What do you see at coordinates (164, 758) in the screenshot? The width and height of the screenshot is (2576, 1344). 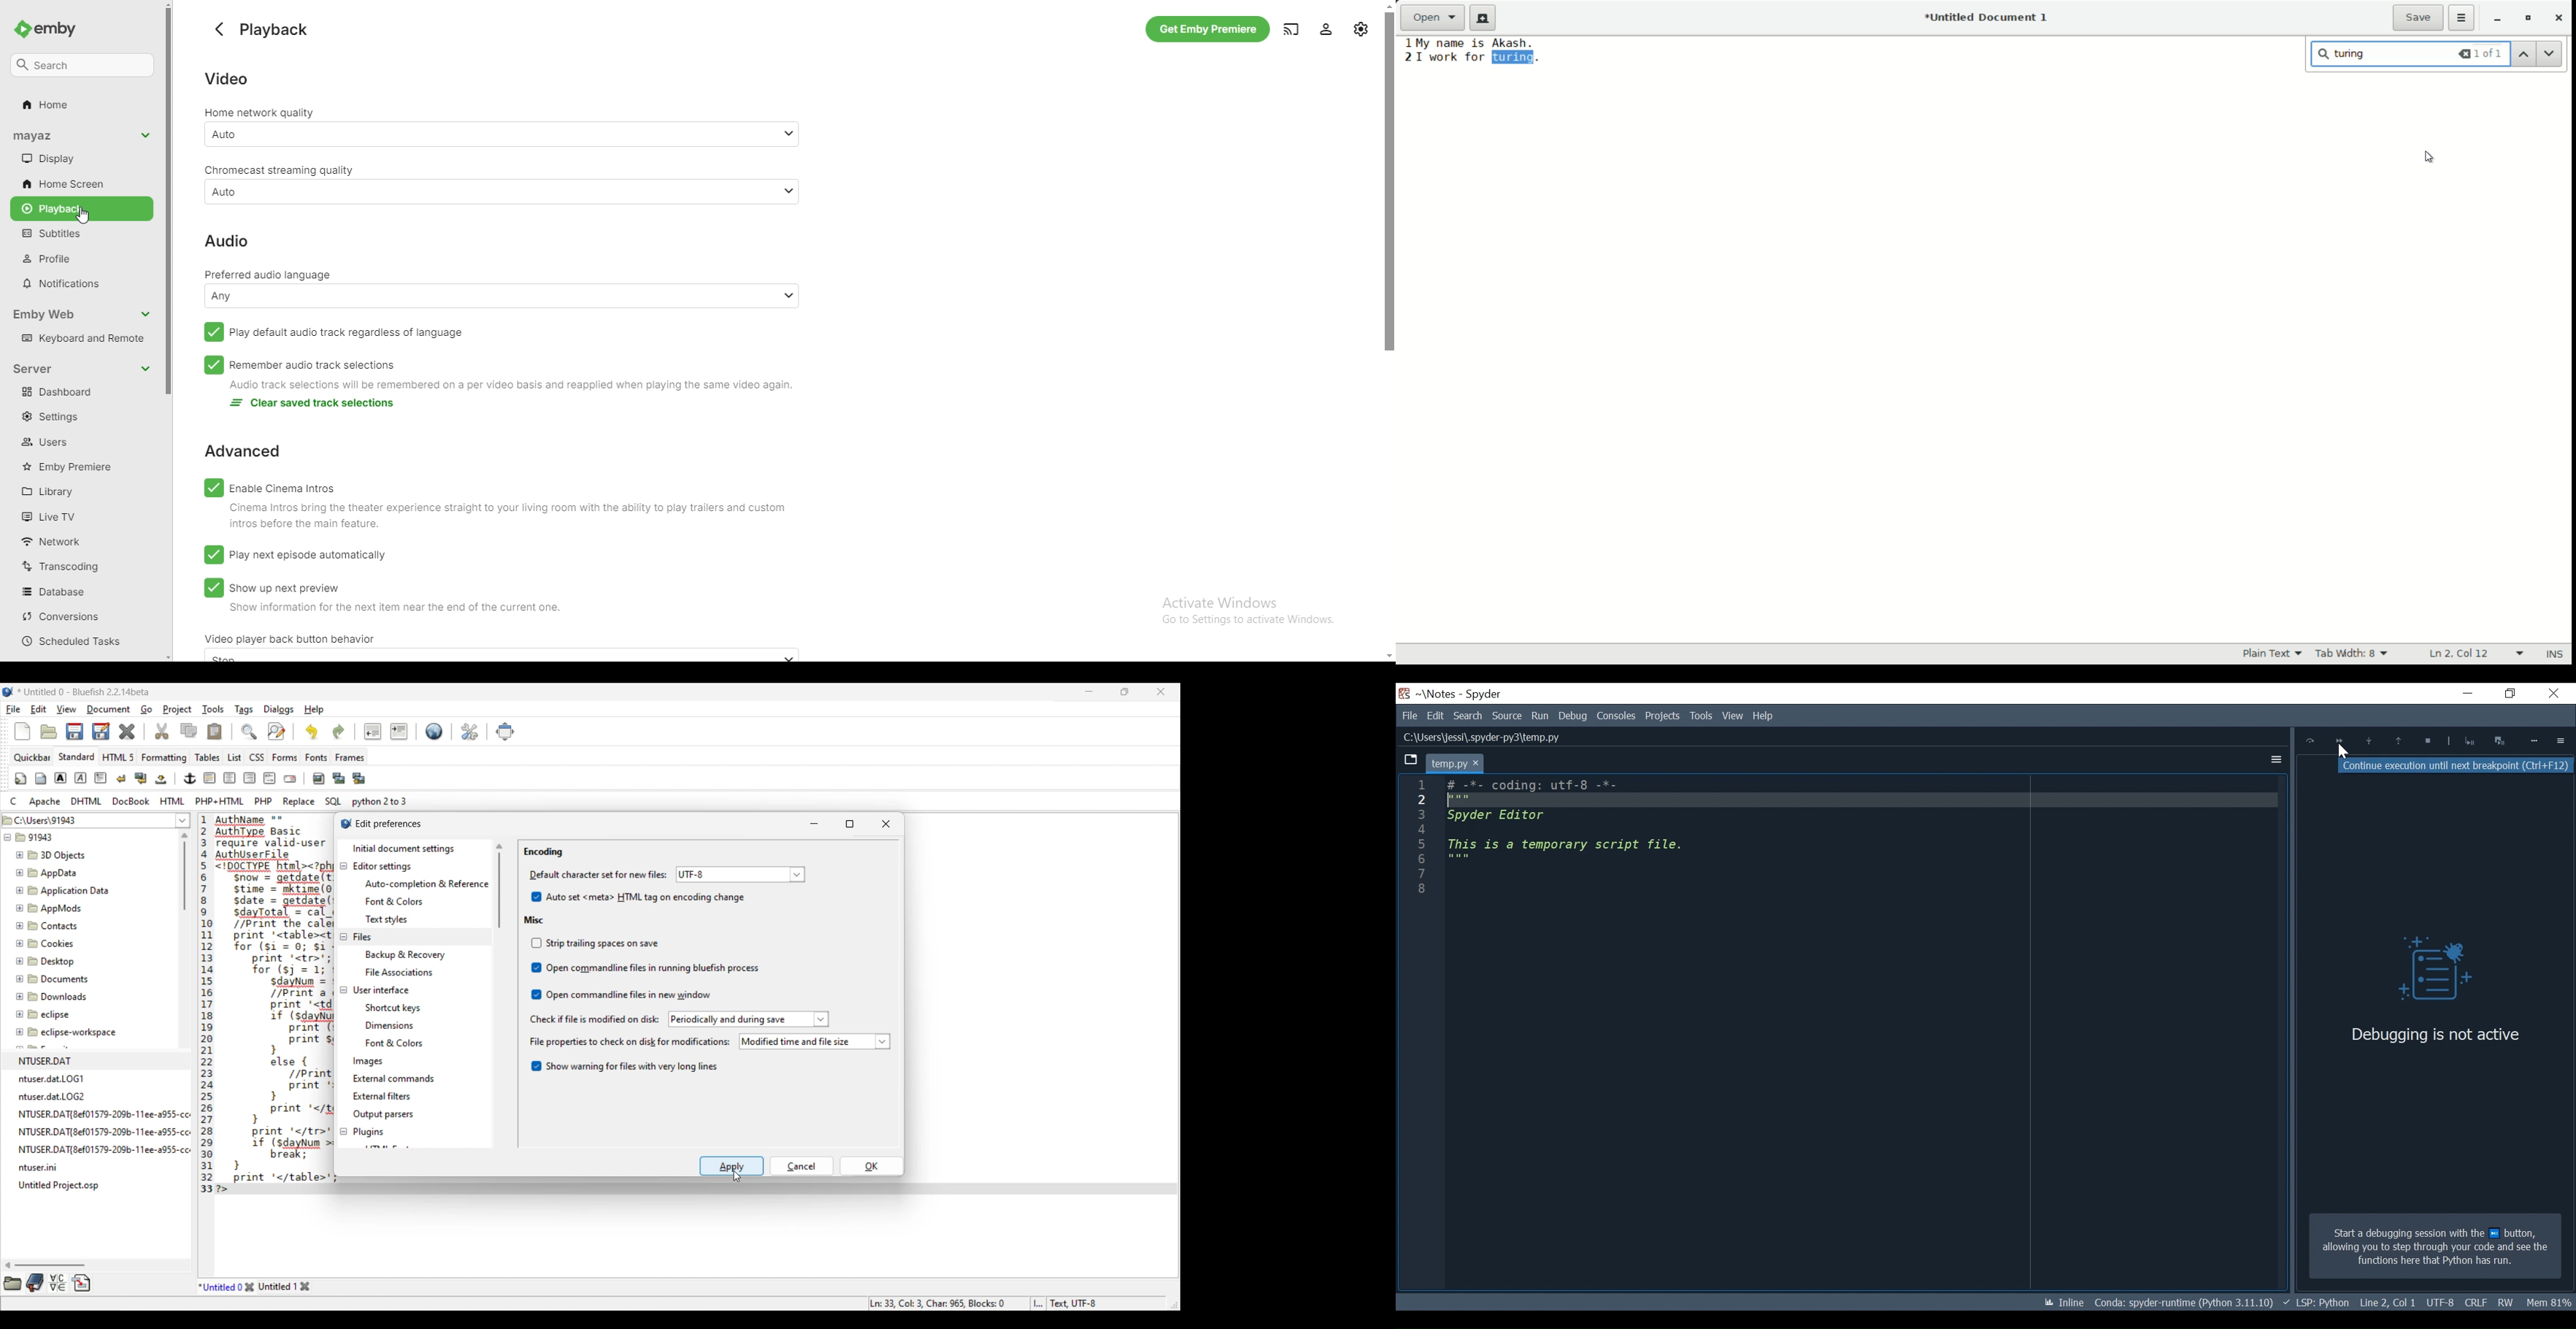 I see `Formatting menu` at bounding box center [164, 758].